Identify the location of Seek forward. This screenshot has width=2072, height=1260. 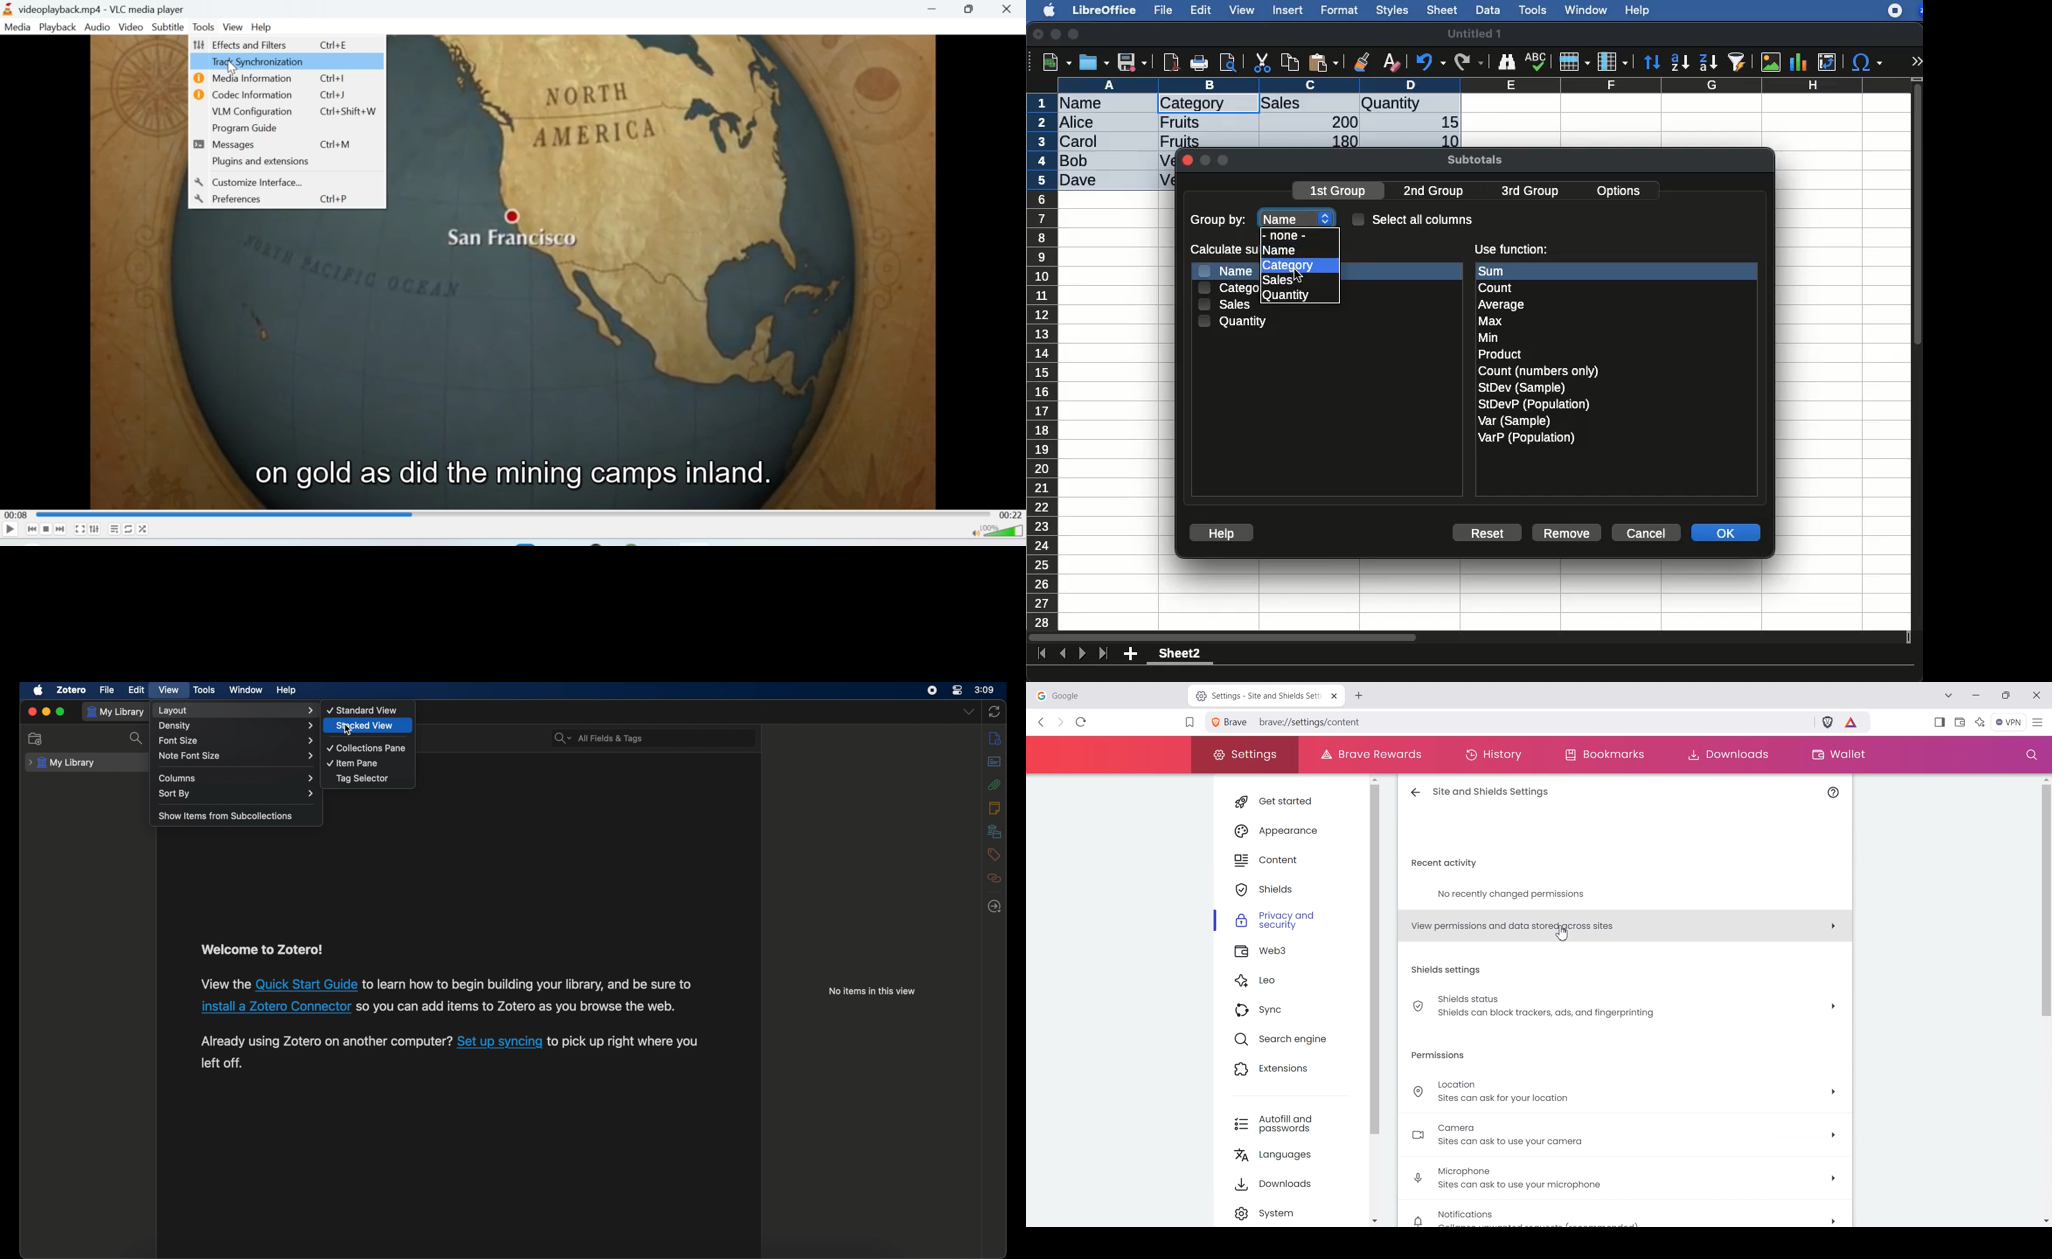
(61, 530).